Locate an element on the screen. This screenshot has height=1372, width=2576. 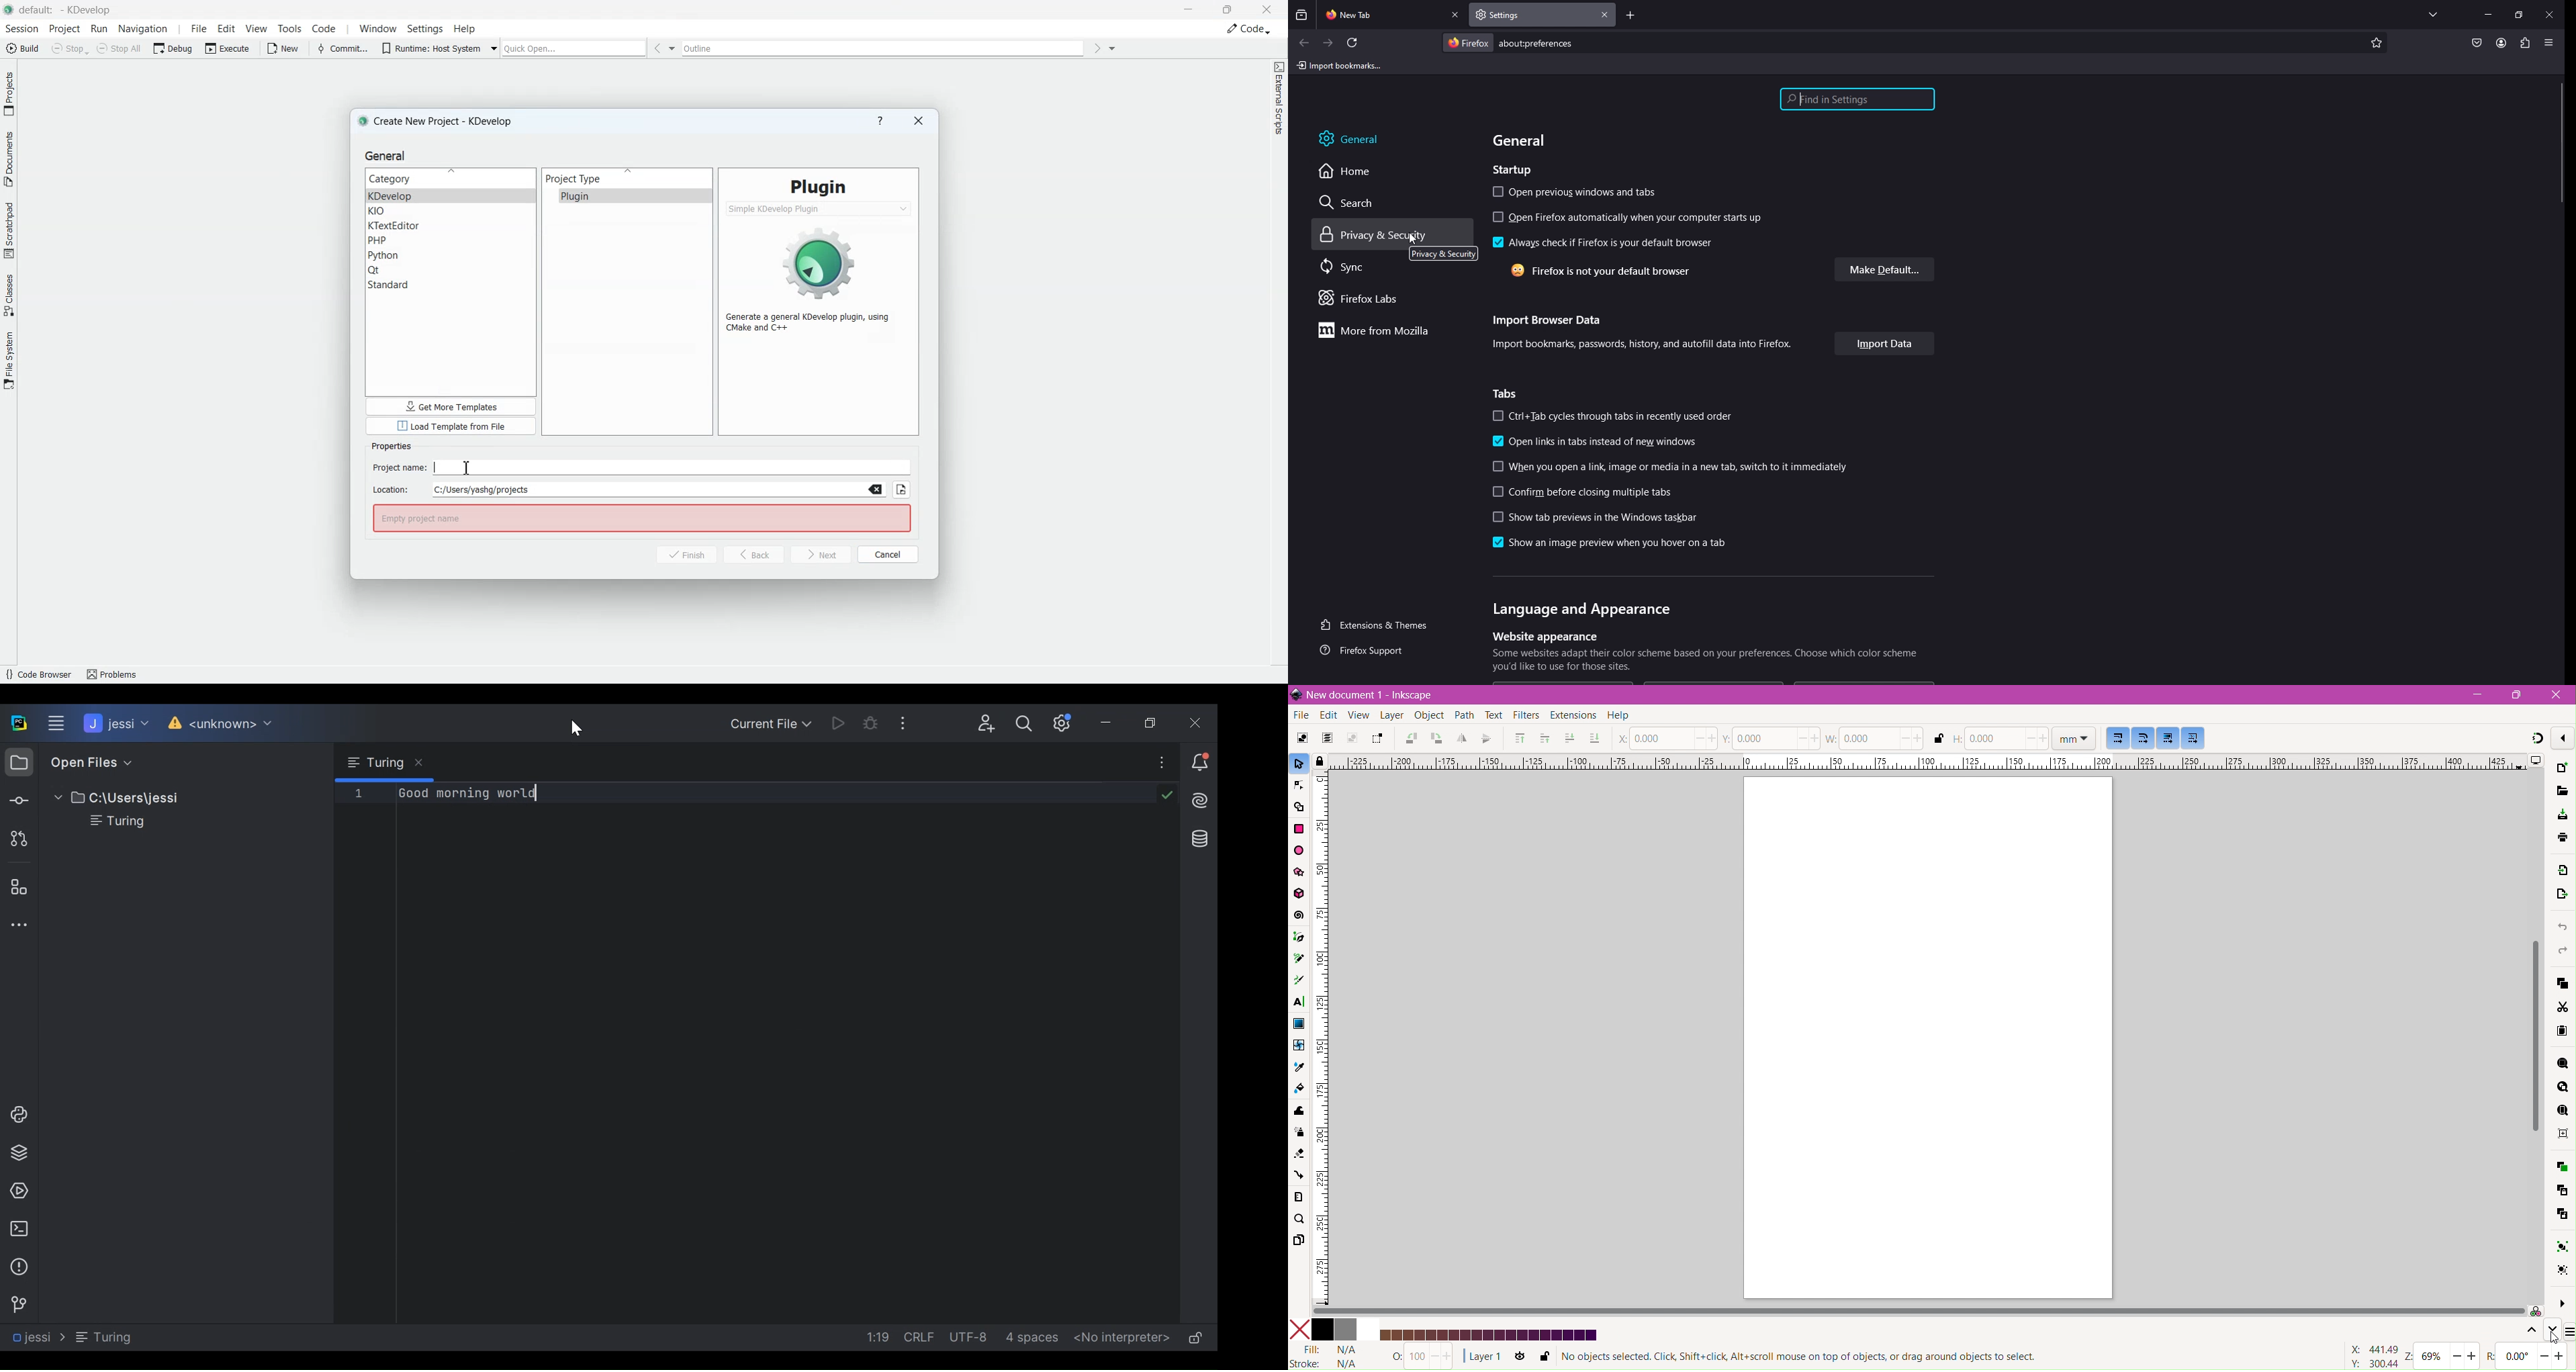
Fill Status is located at coordinates (1332, 1349).